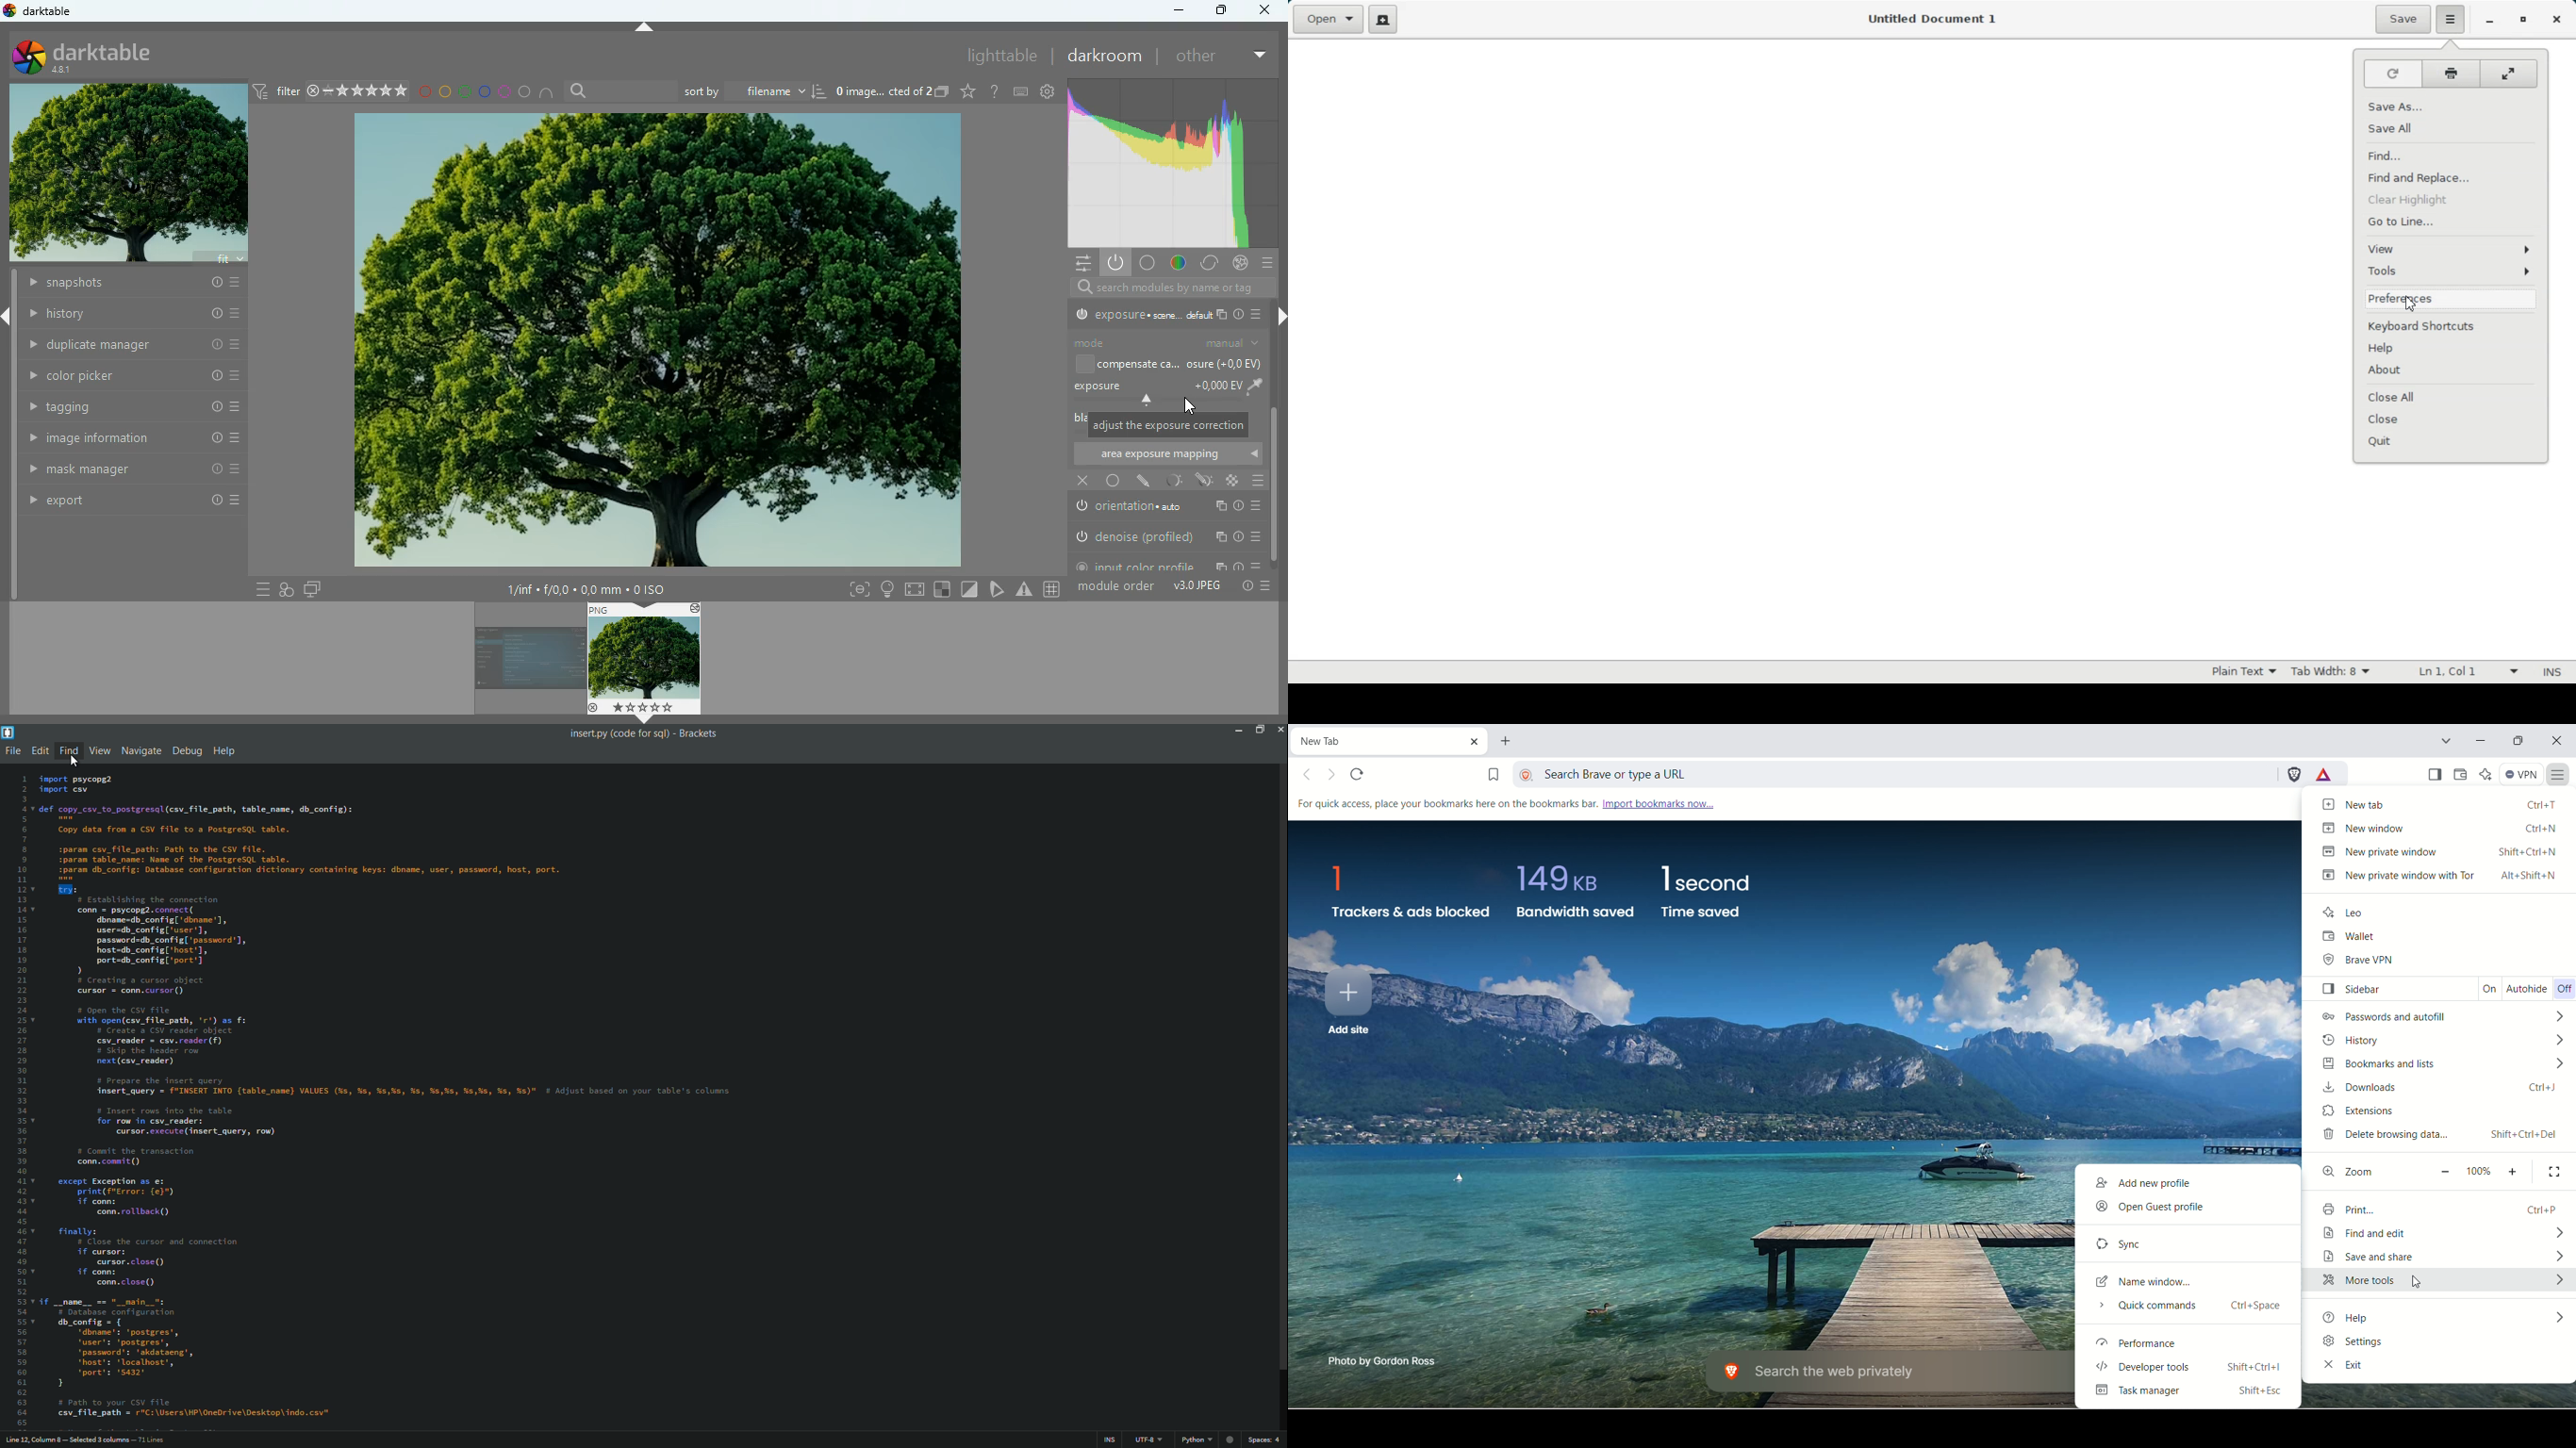 The height and width of the screenshot is (1456, 2576). What do you see at coordinates (124, 407) in the screenshot?
I see `tagging` at bounding box center [124, 407].